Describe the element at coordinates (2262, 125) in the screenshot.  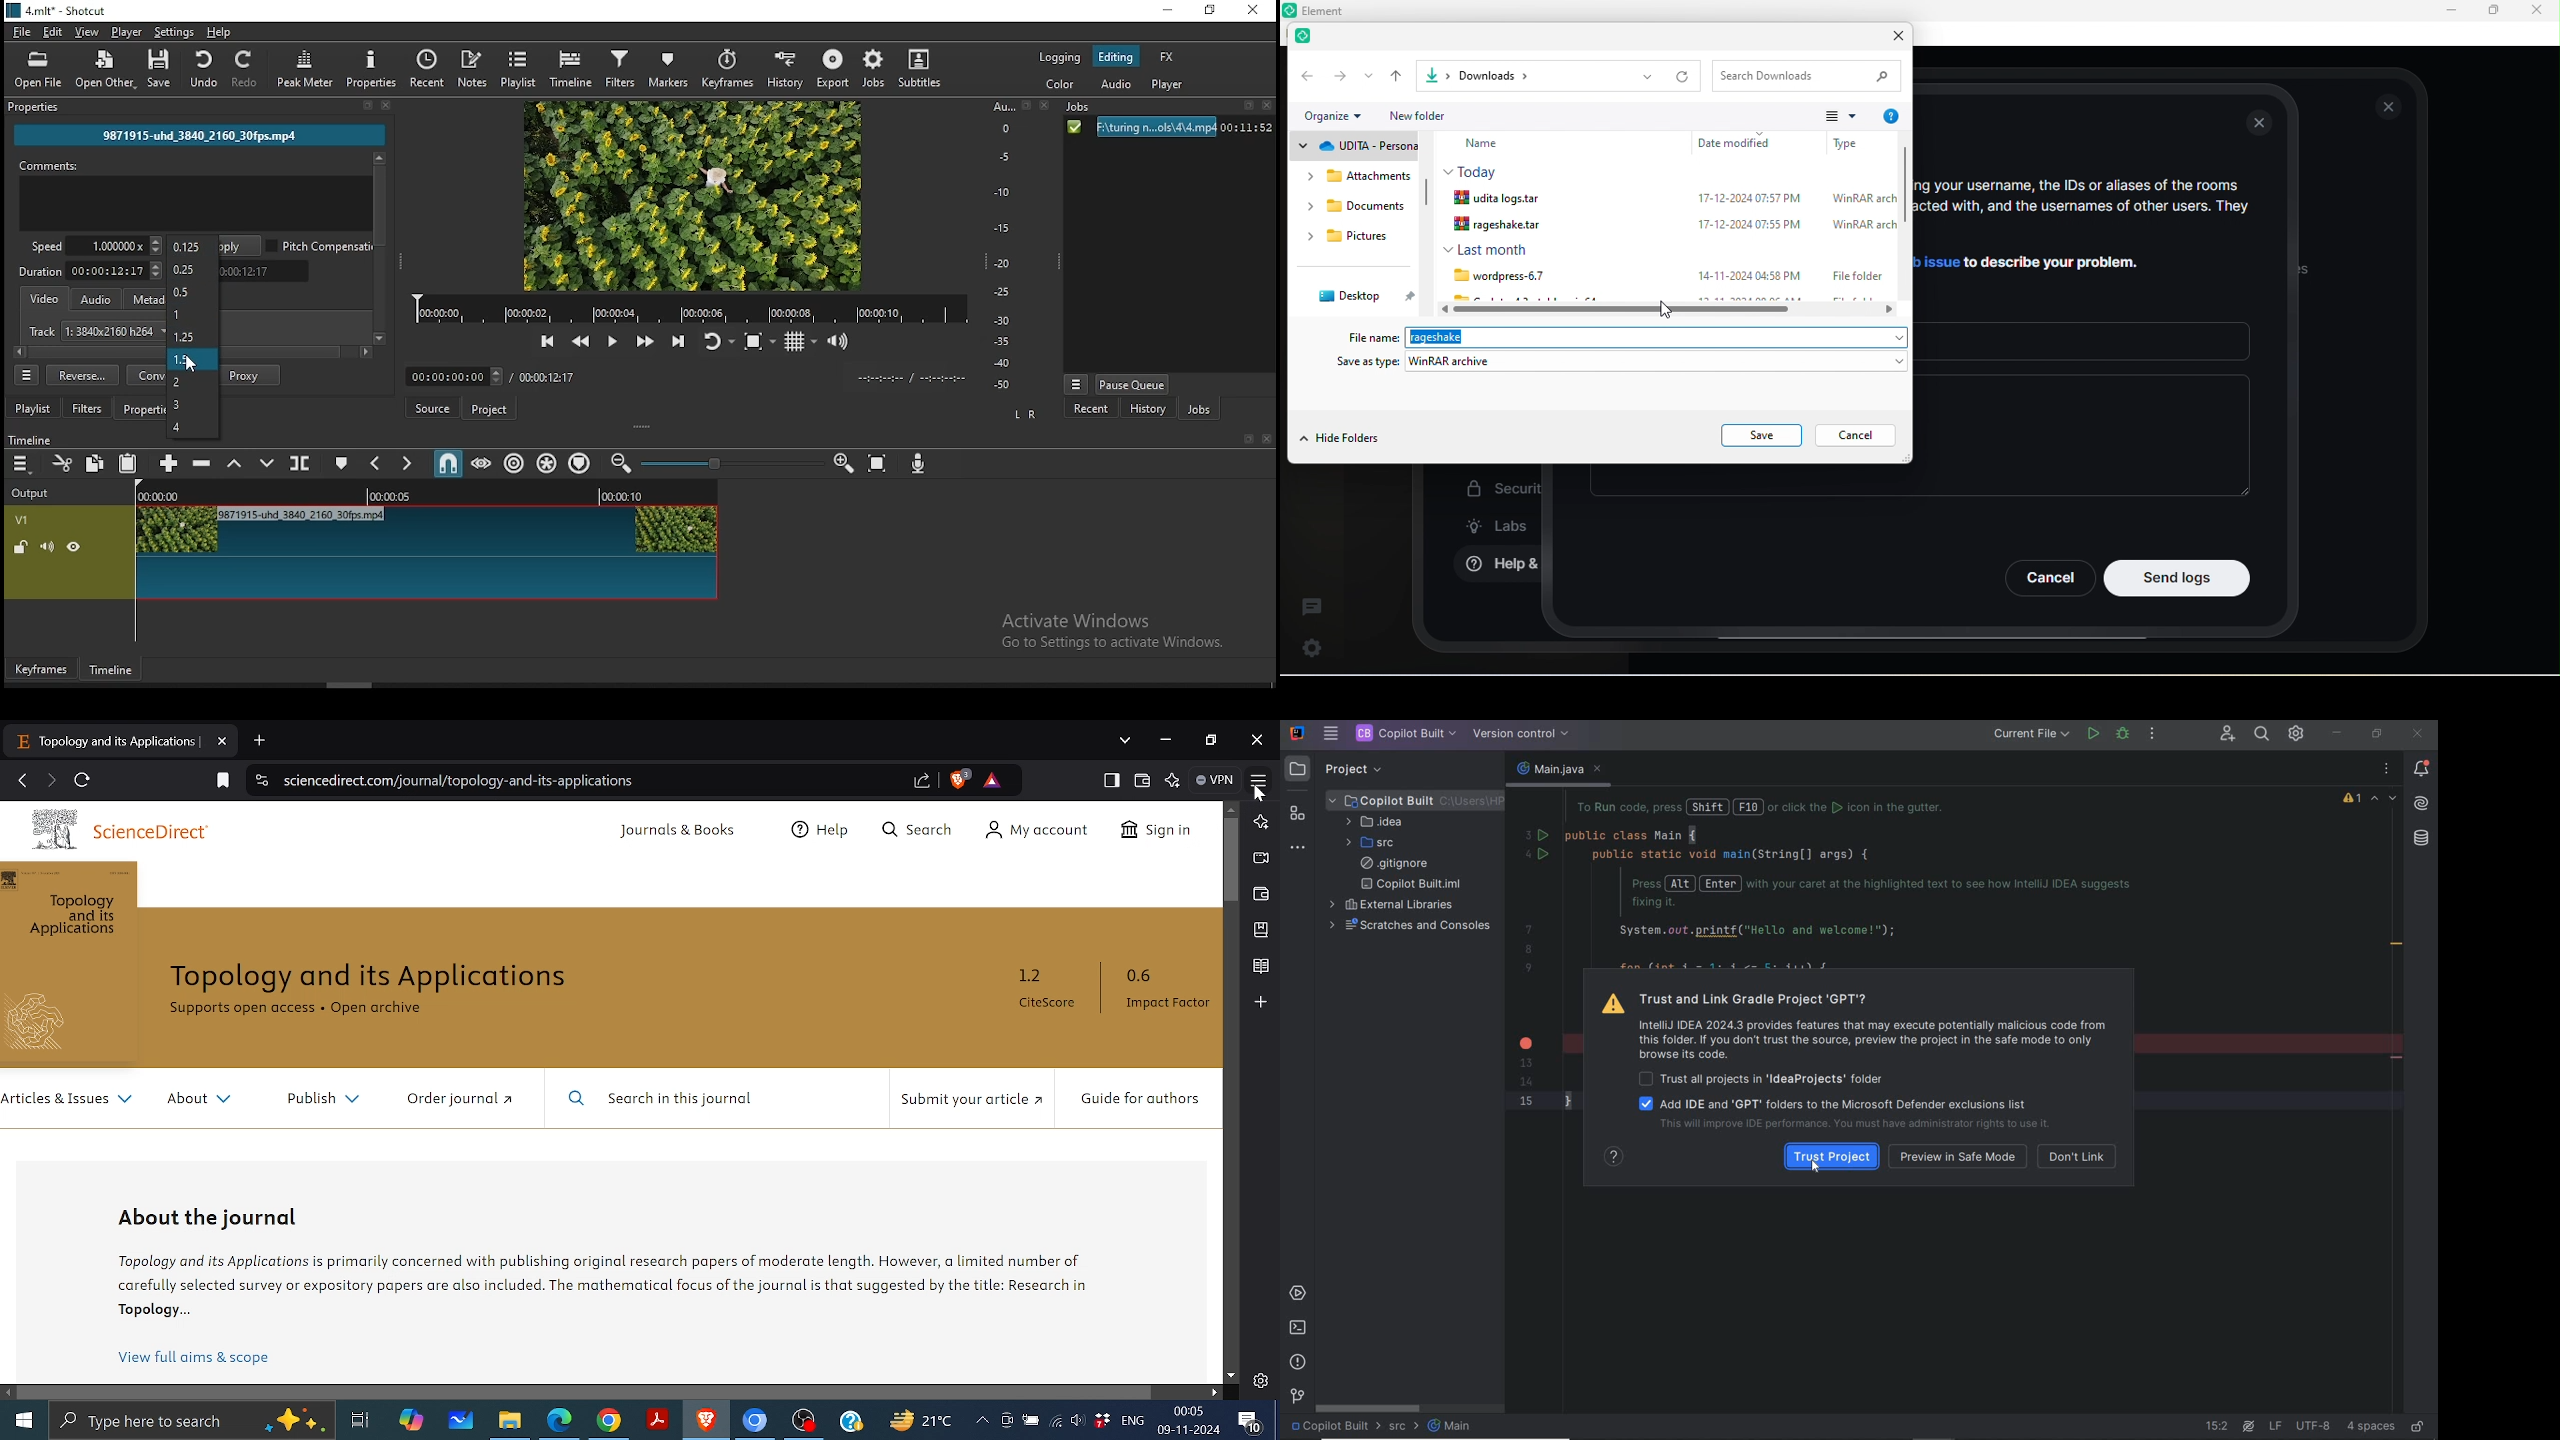
I see `close` at that location.